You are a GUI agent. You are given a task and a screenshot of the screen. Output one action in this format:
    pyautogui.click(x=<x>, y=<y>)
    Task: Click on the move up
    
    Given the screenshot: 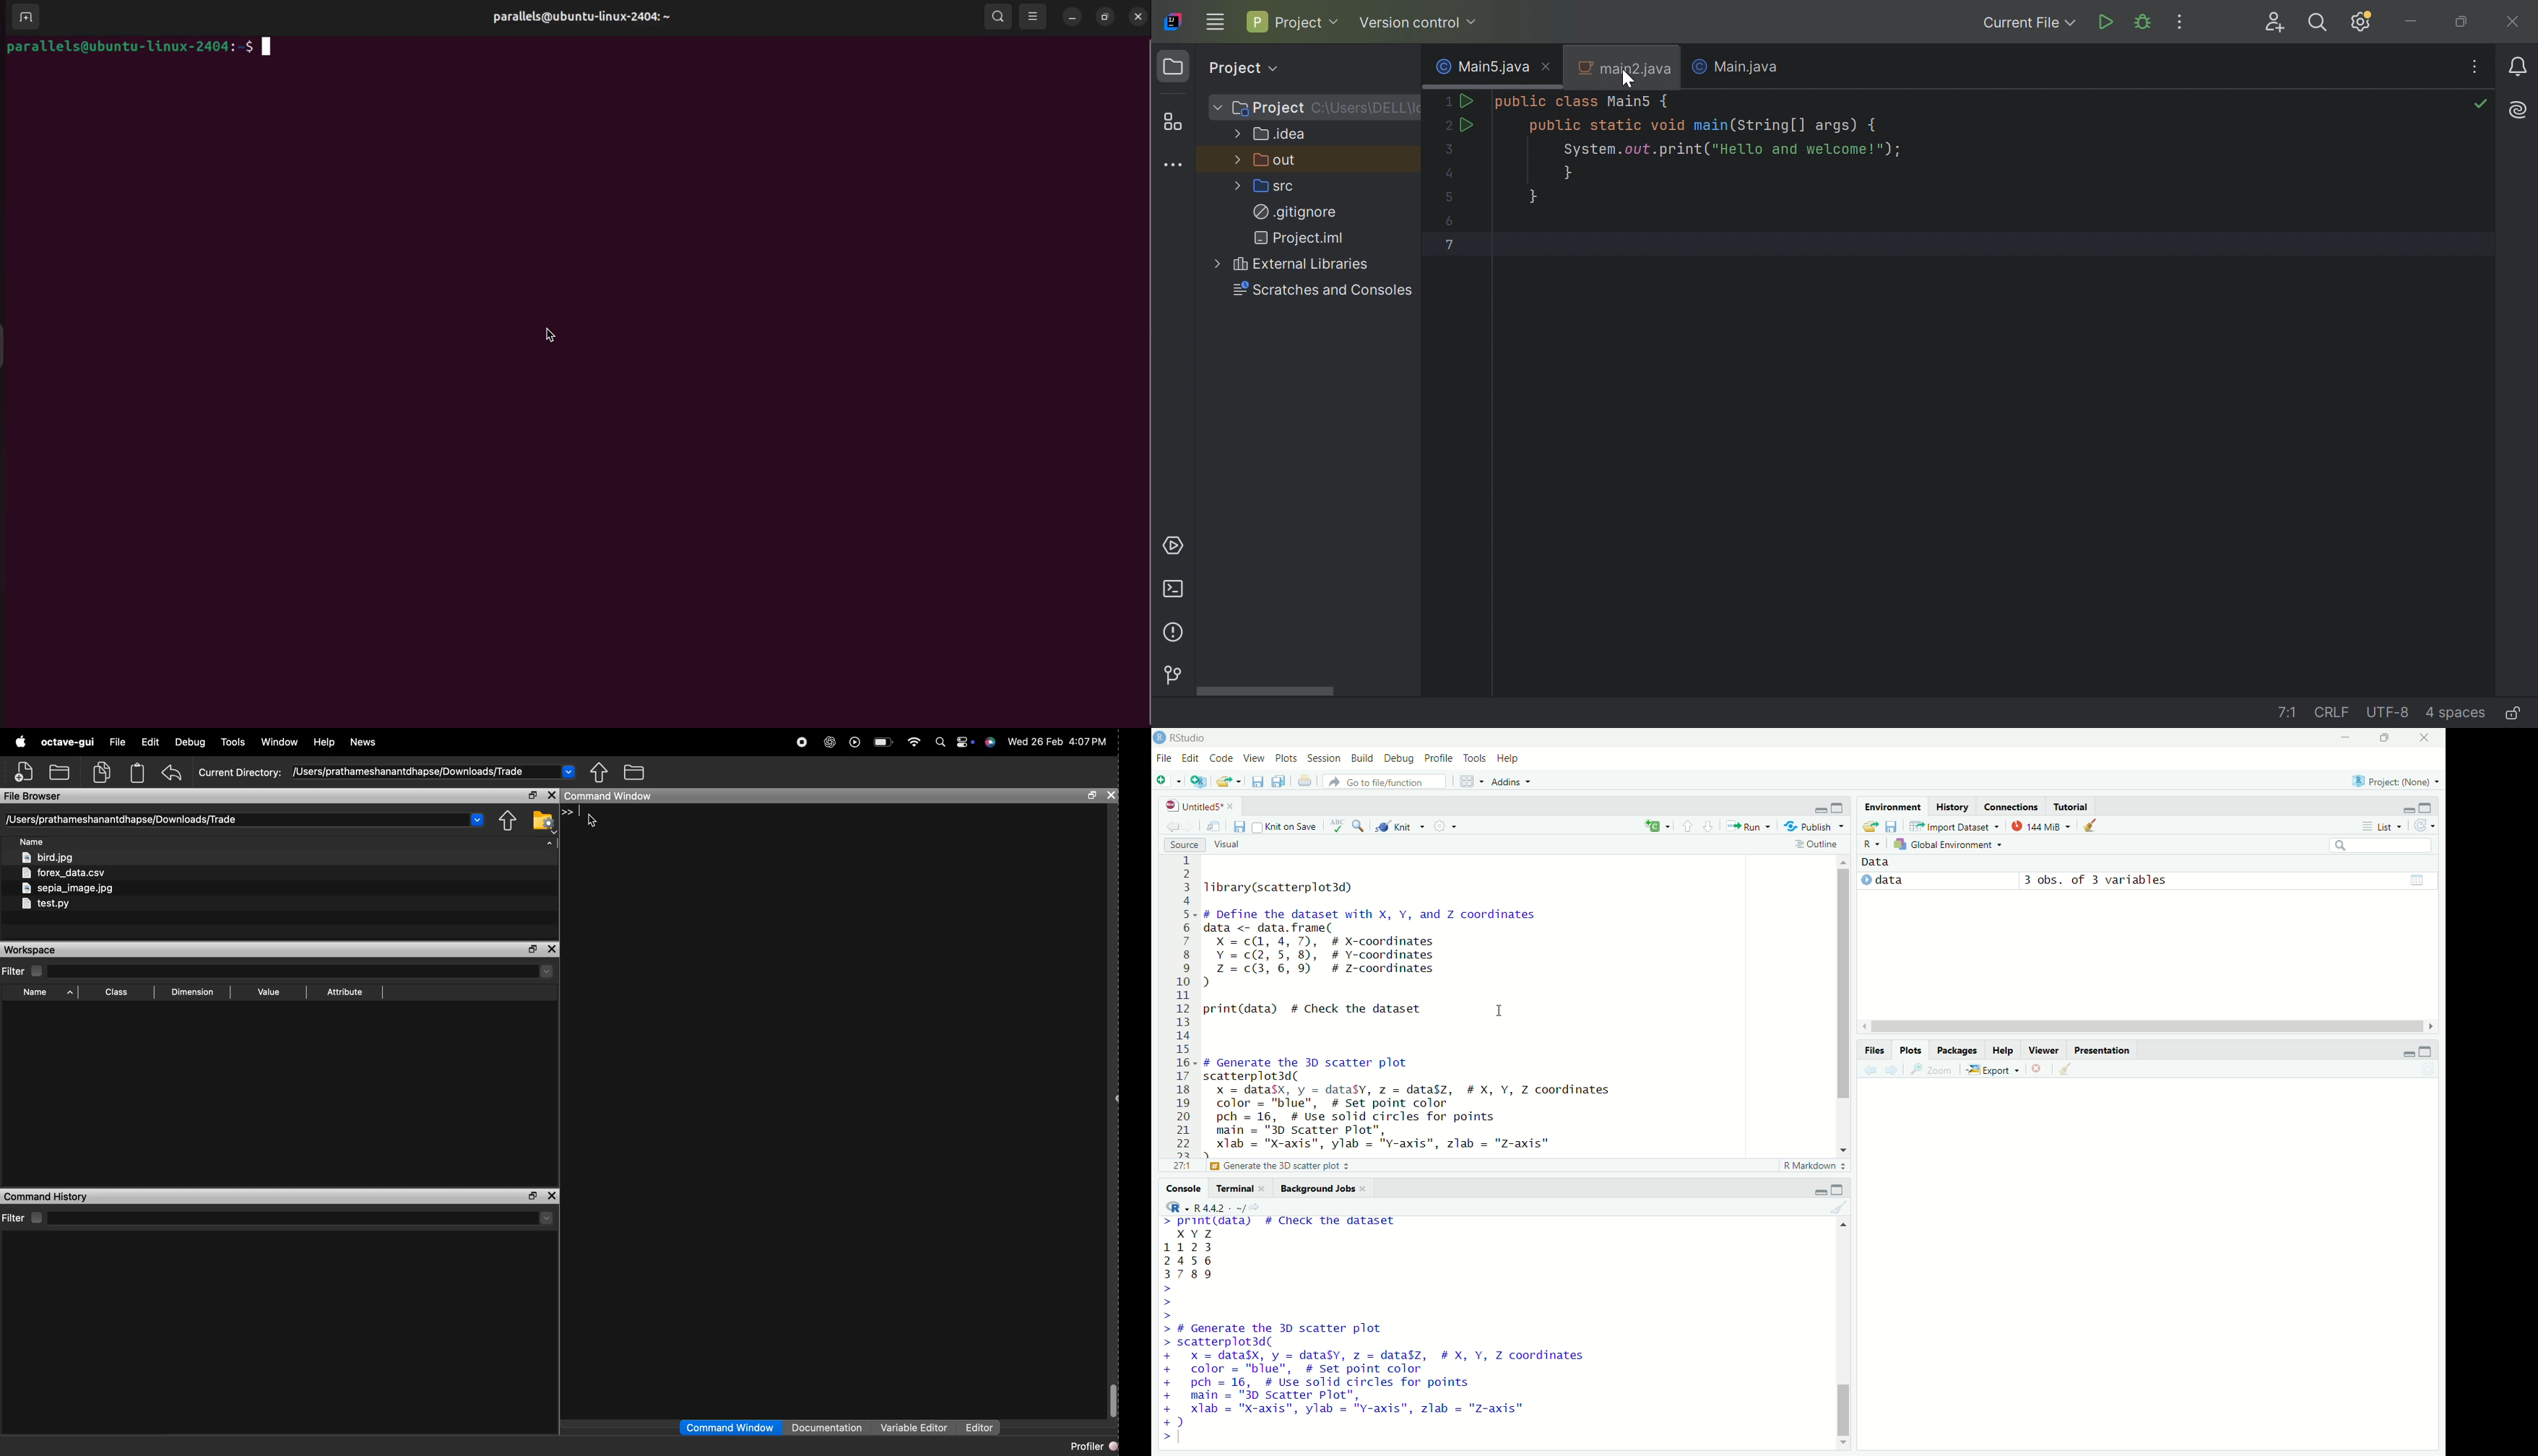 What is the action you would take?
    pyautogui.click(x=1839, y=1224)
    